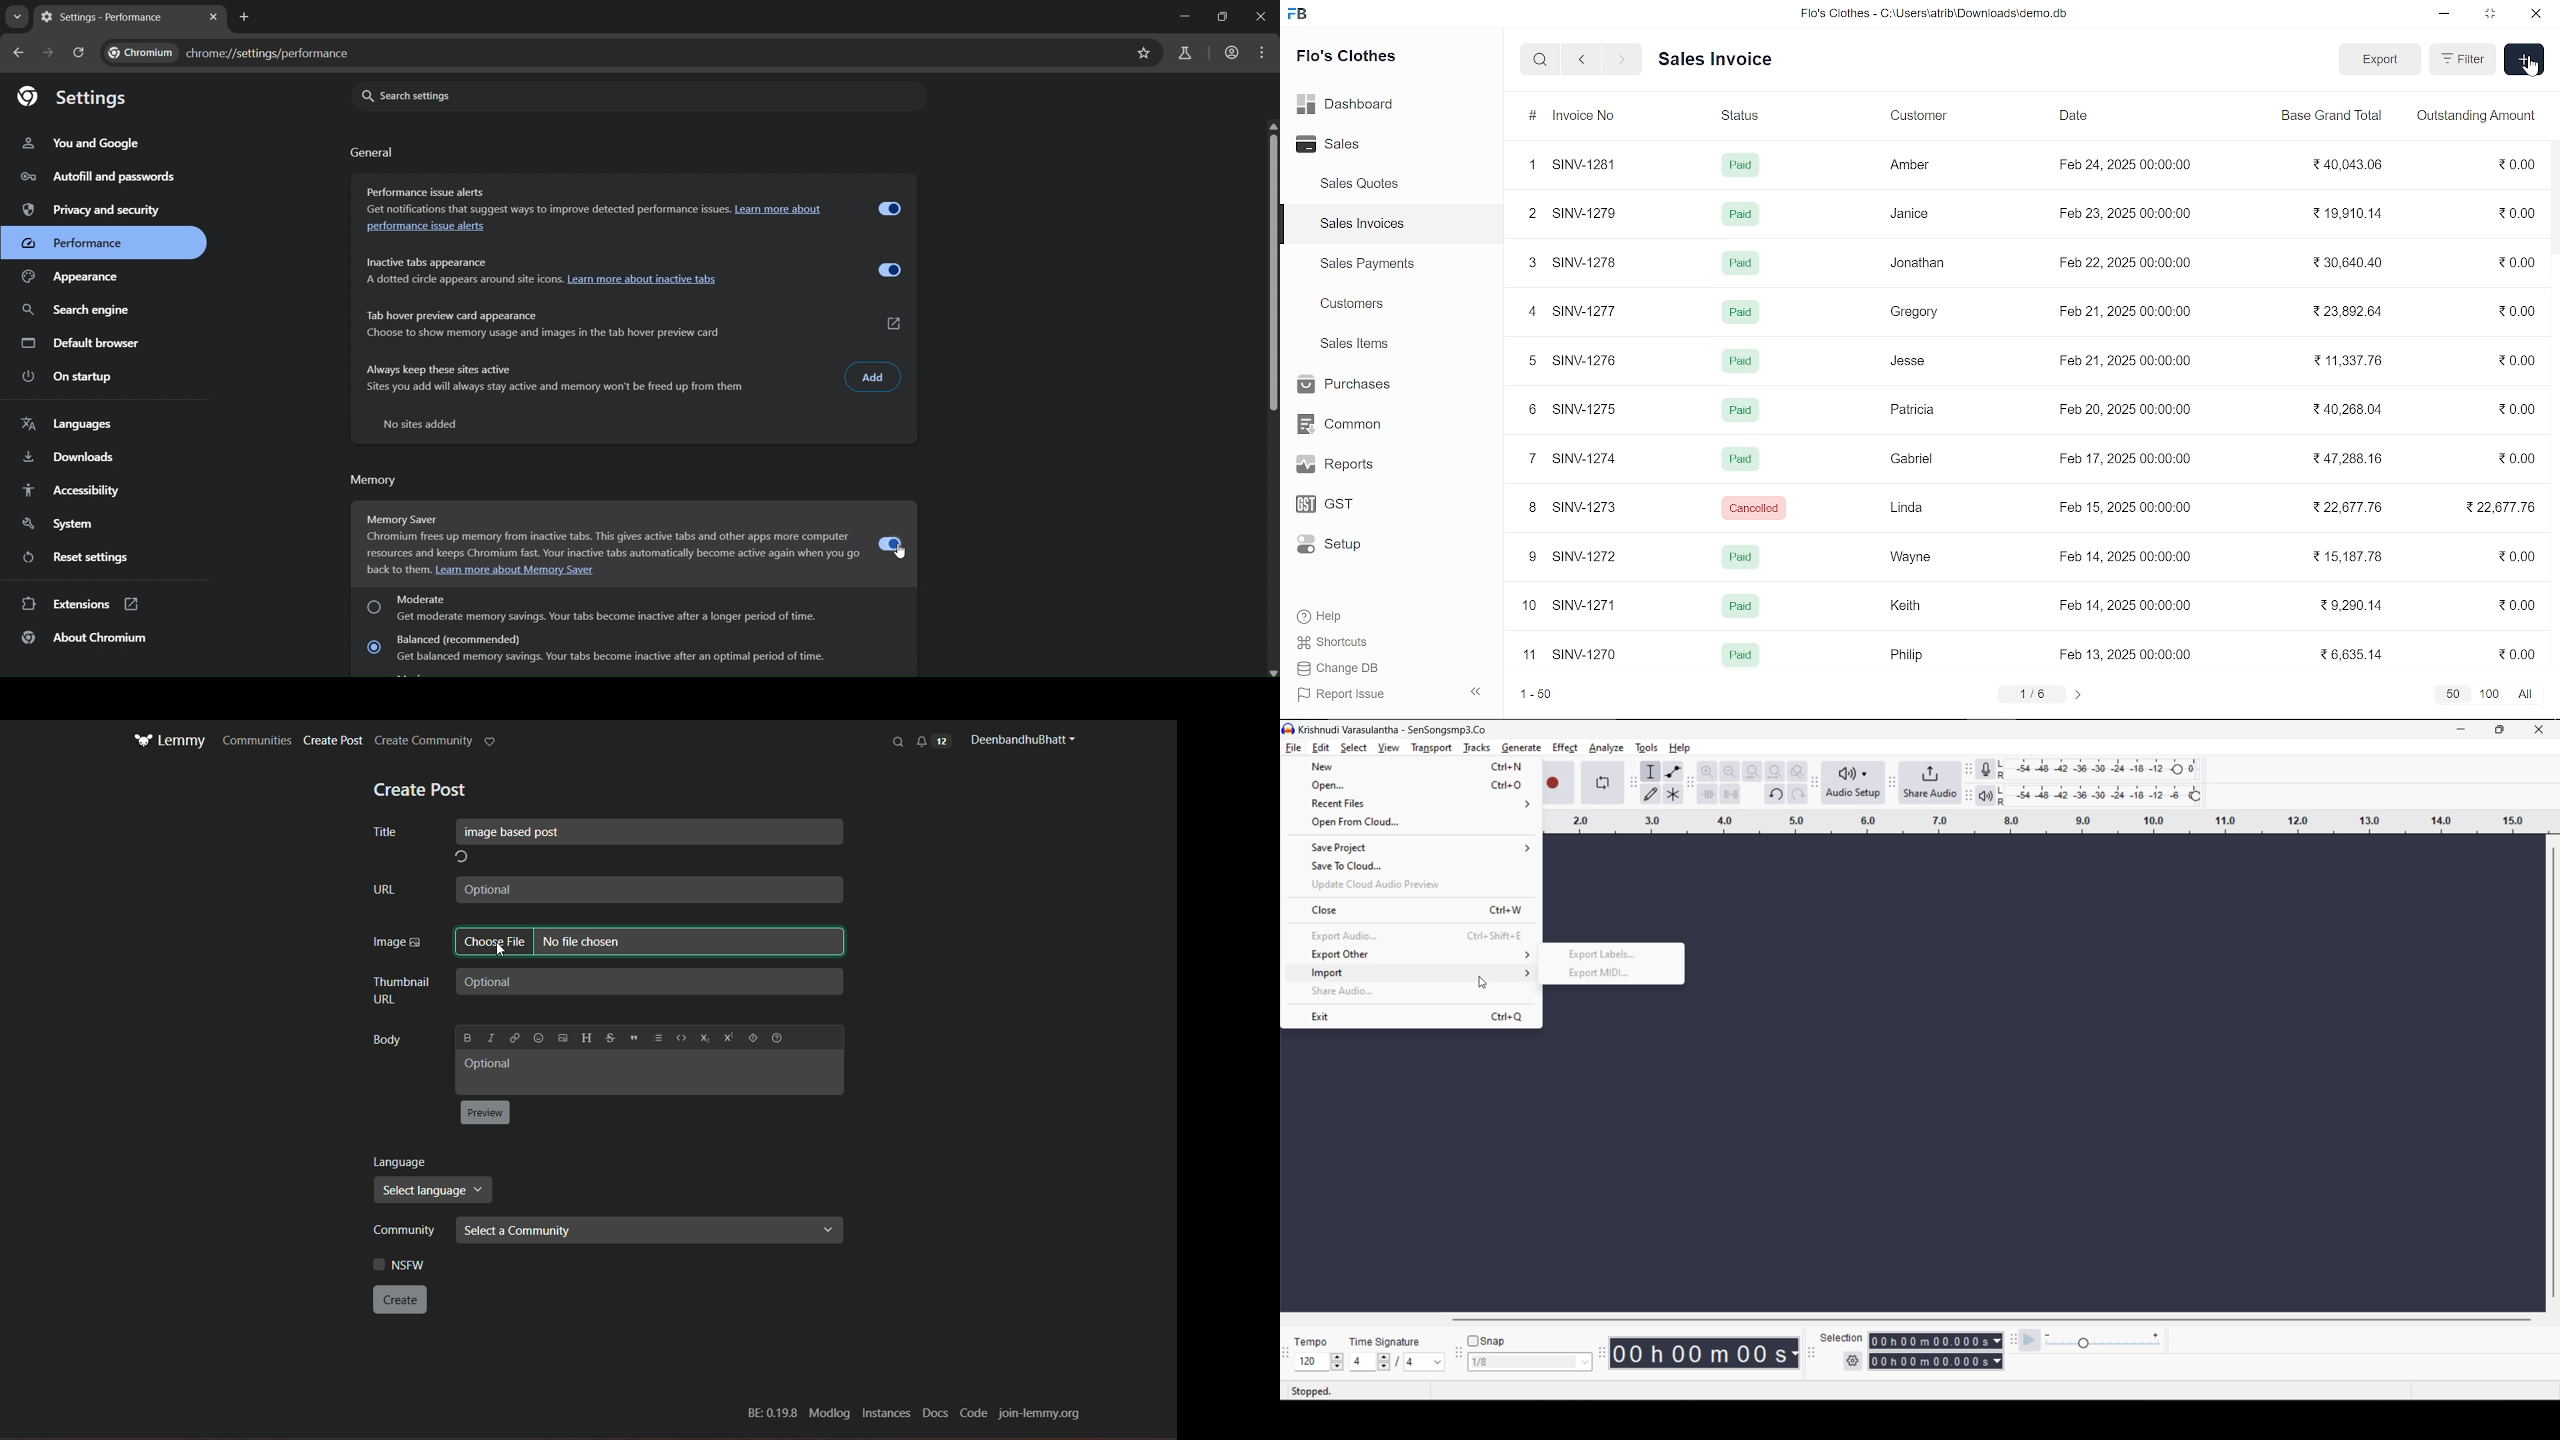 The image size is (2576, 1456). I want to click on Optional, so click(652, 1071).